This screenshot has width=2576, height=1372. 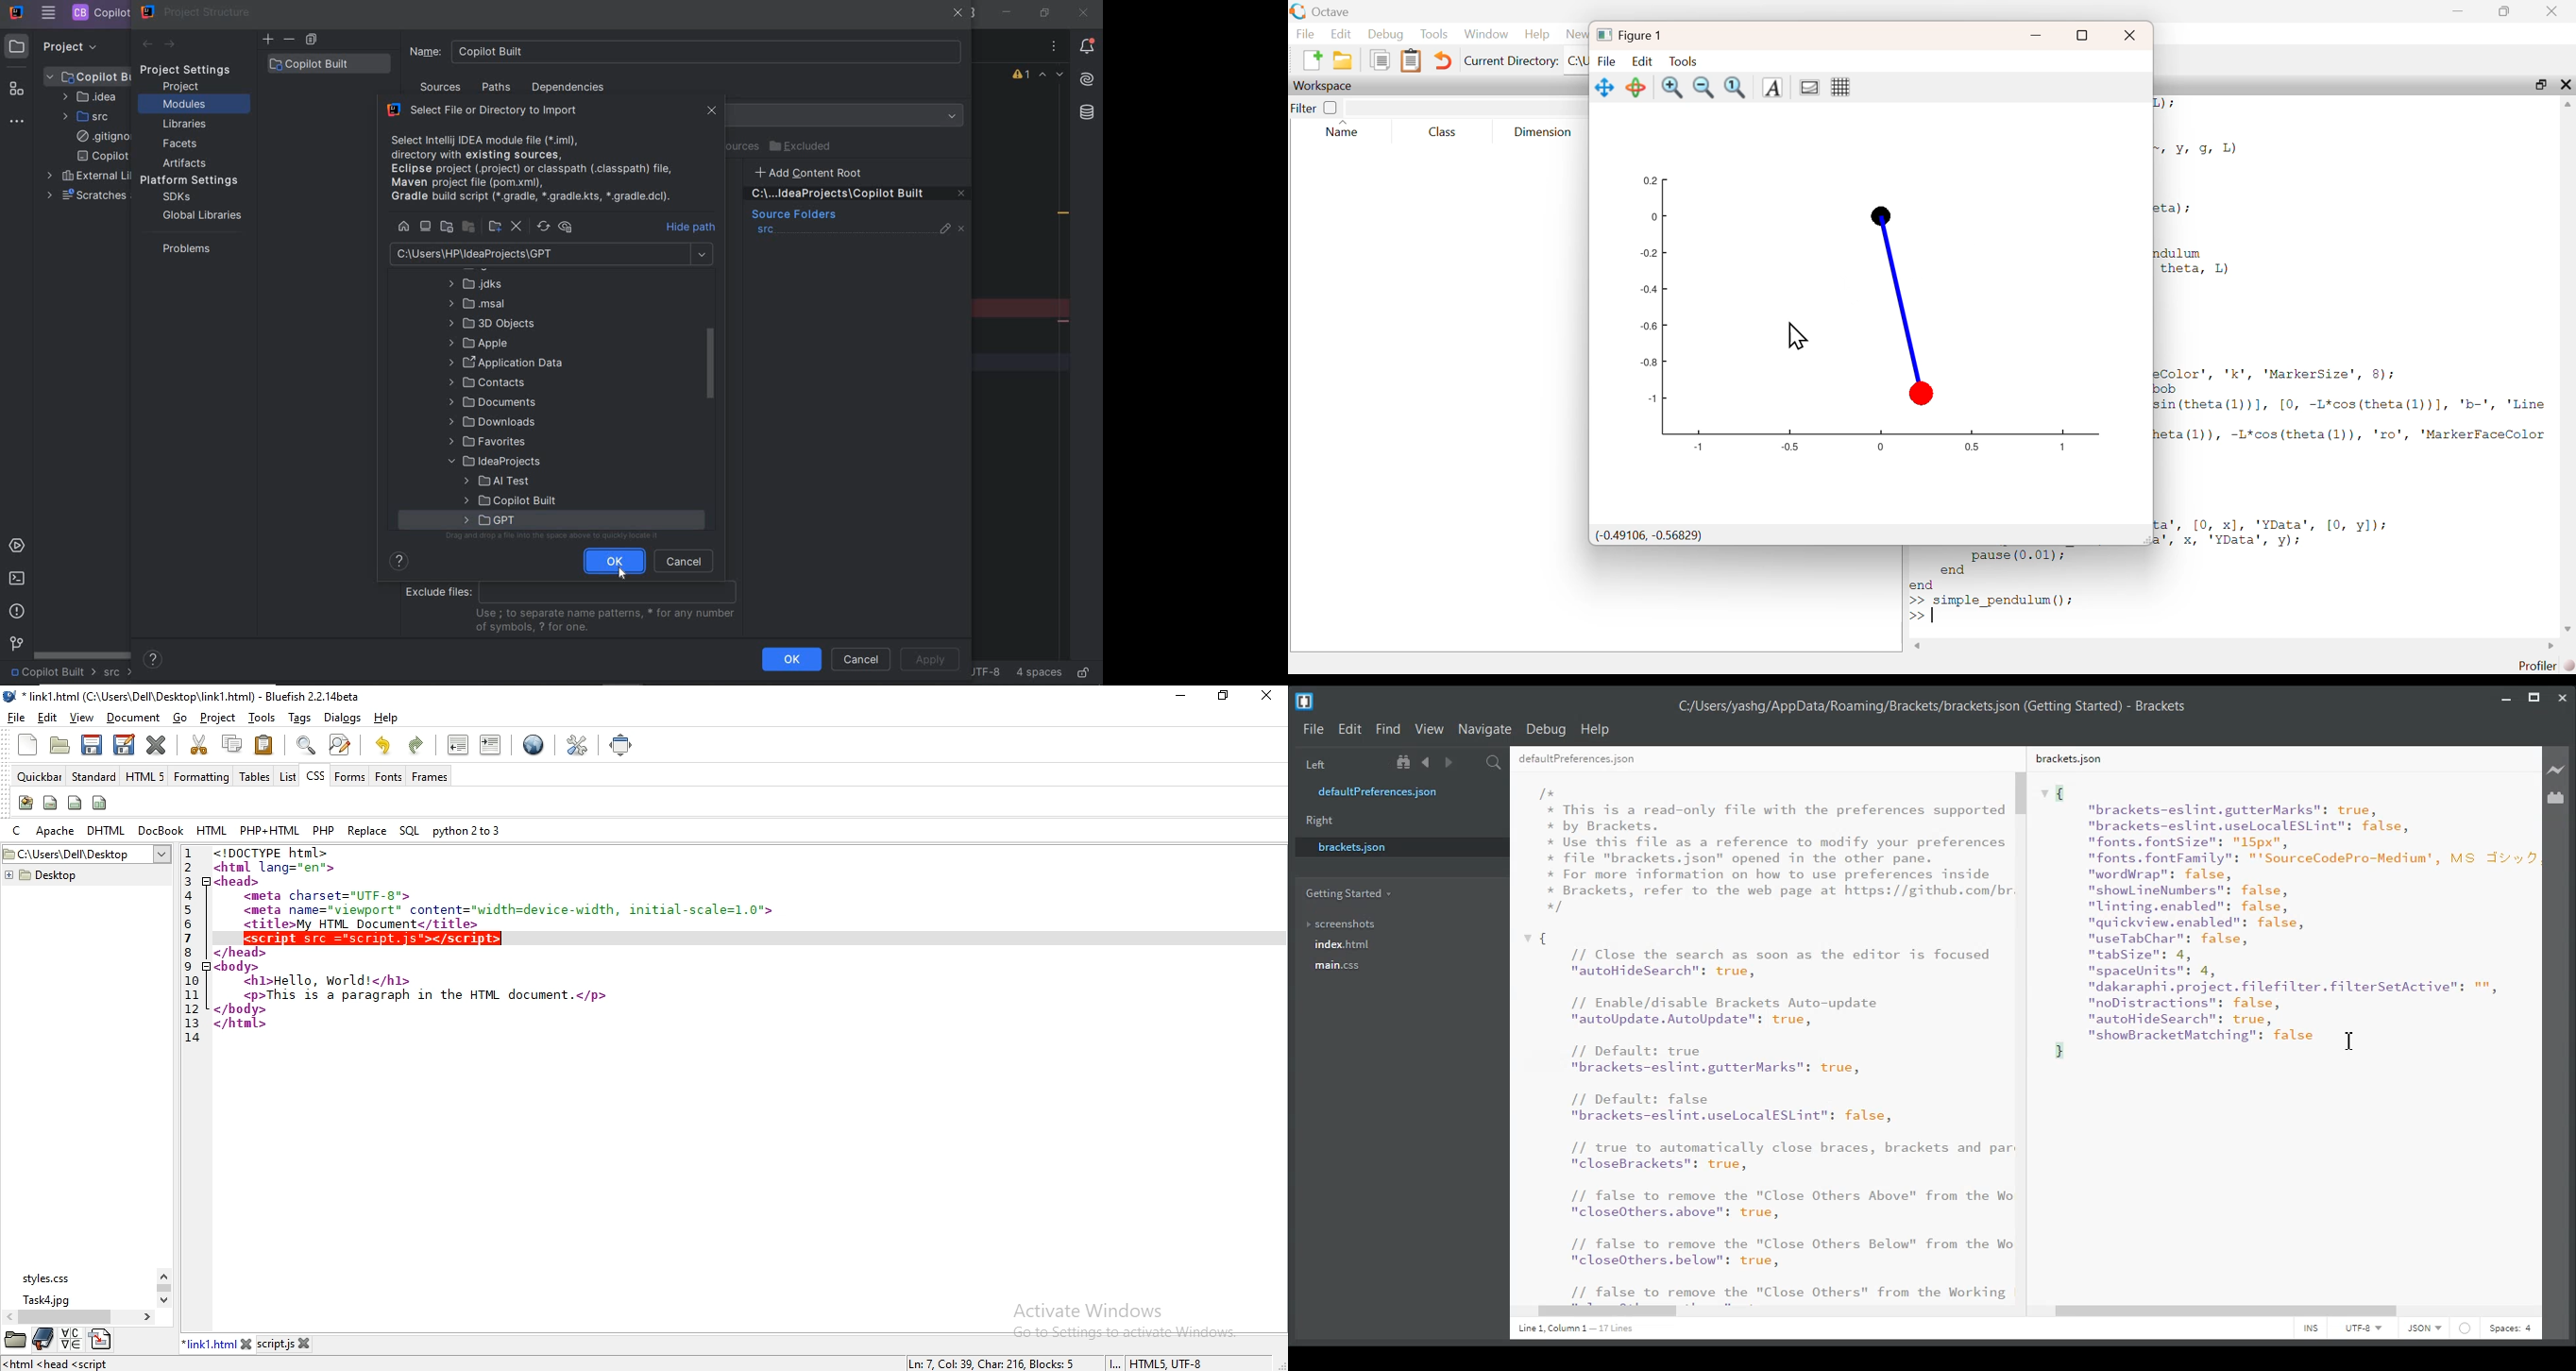 What do you see at coordinates (49, 803) in the screenshot?
I see `span` at bounding box center [49, 803].